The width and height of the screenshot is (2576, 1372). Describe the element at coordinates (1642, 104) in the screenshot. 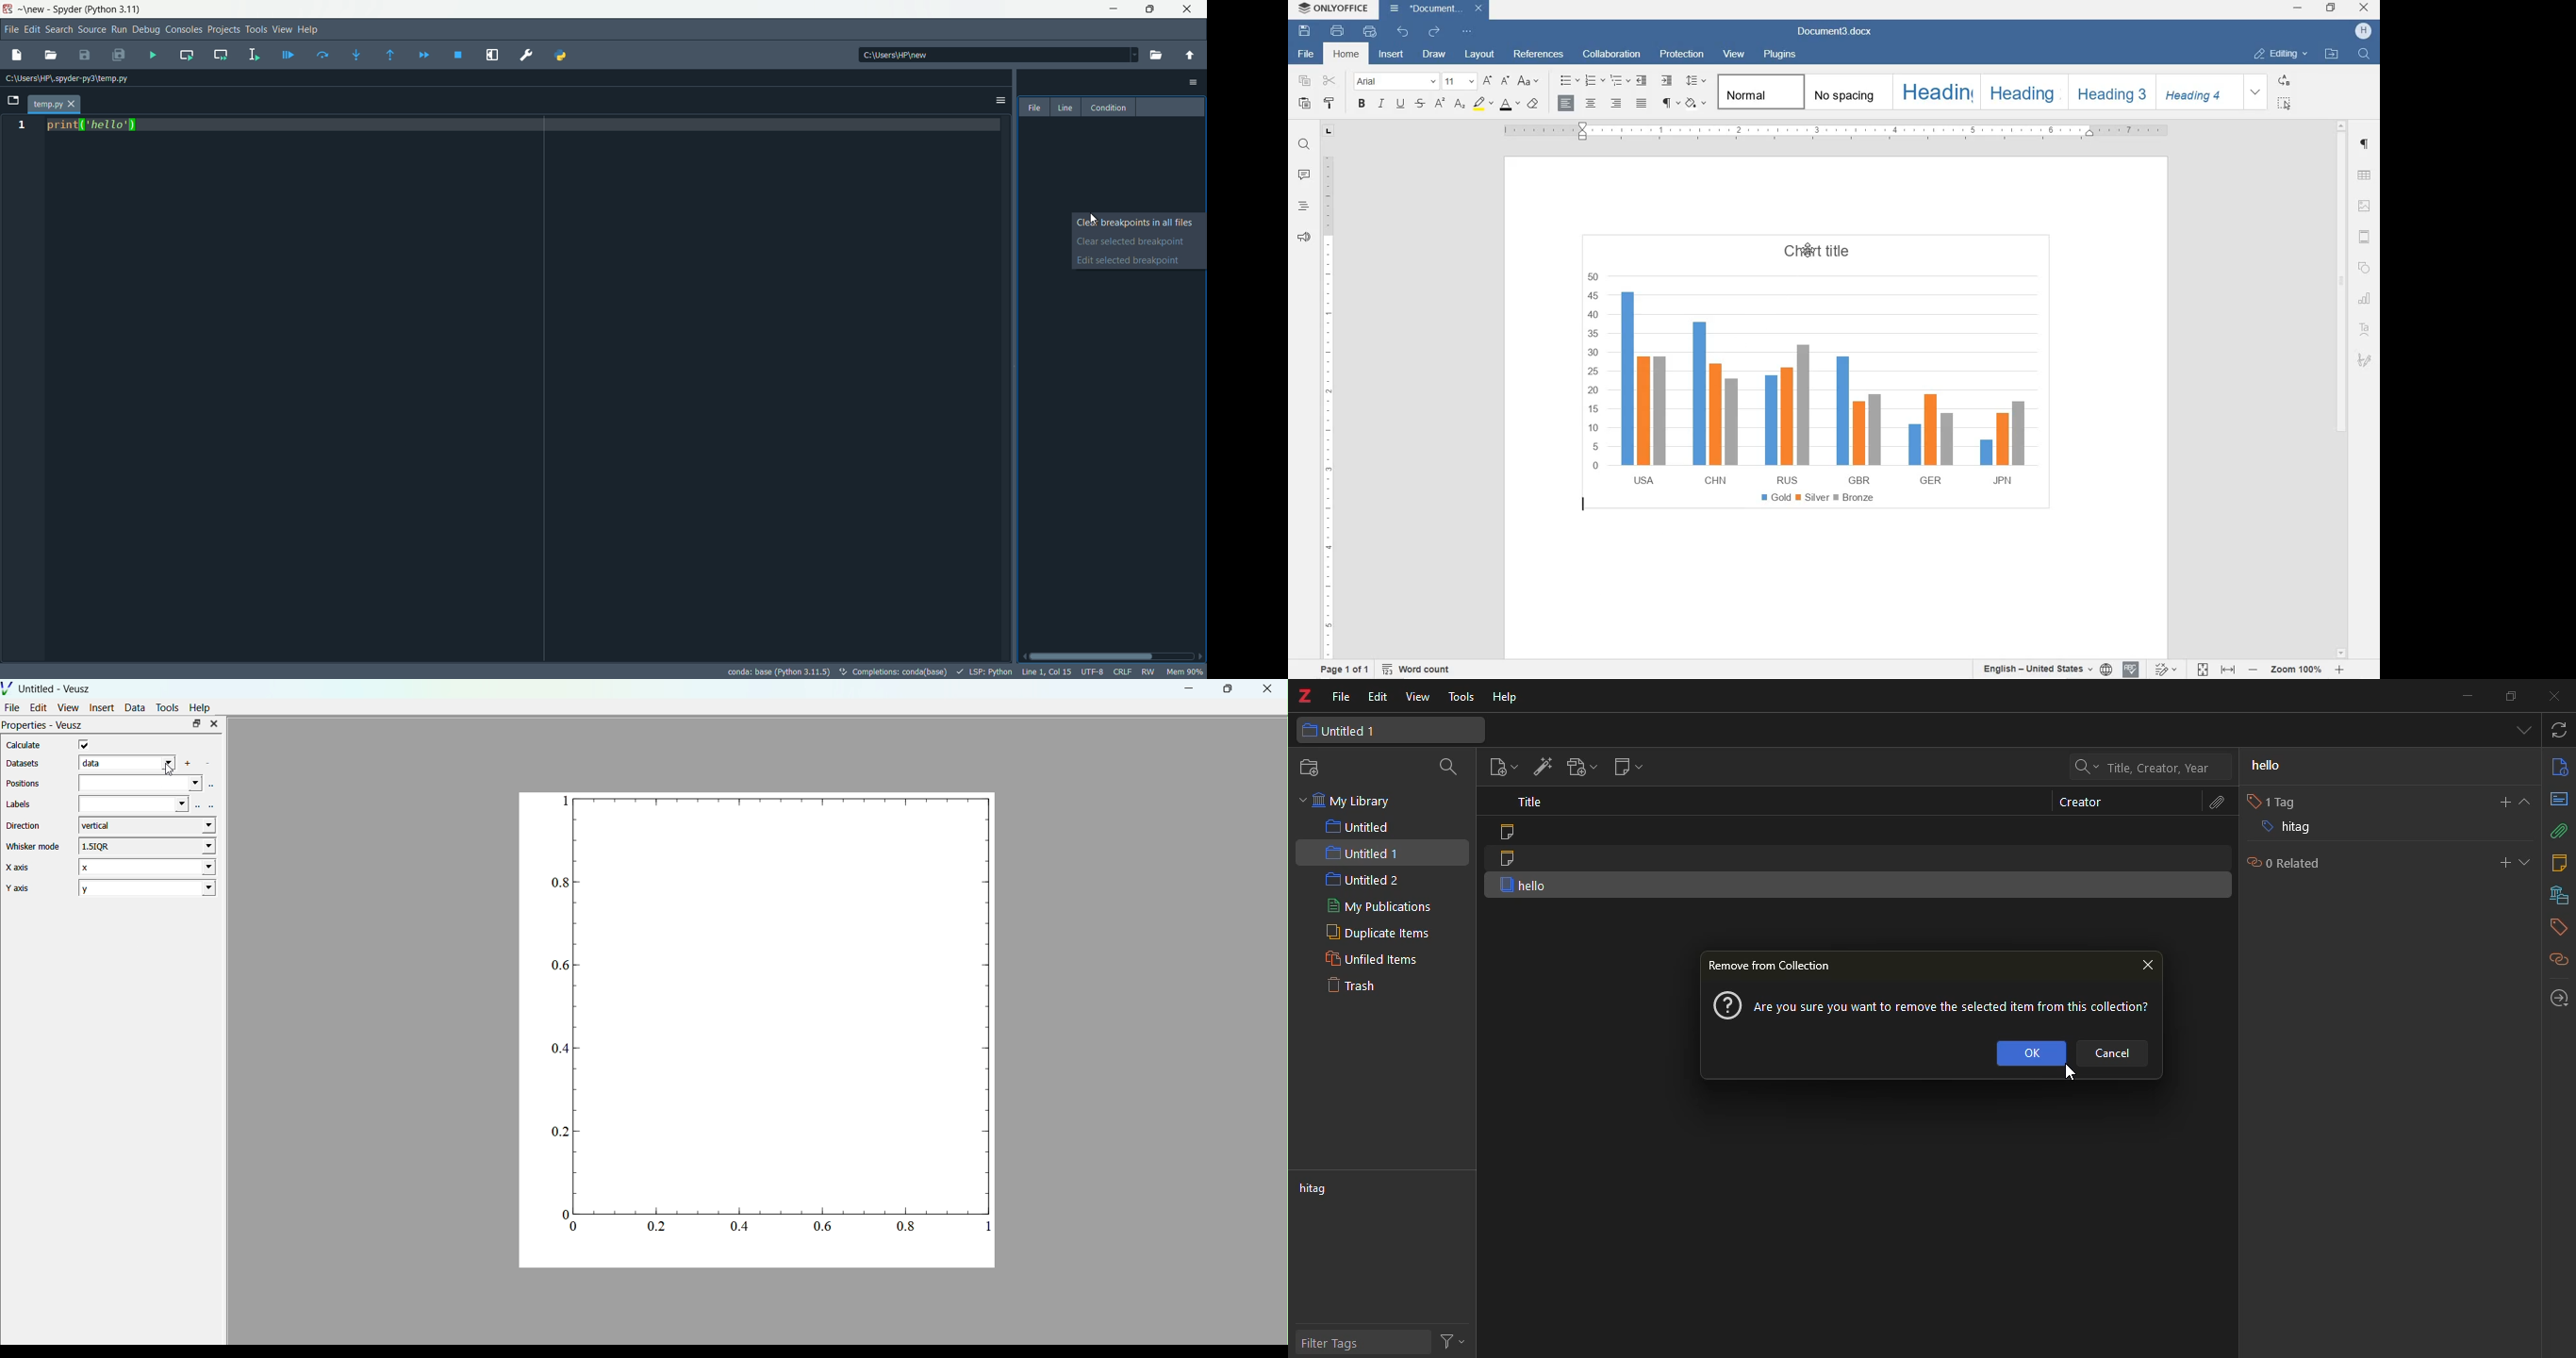

I see `JUSTIFIED` at that location.